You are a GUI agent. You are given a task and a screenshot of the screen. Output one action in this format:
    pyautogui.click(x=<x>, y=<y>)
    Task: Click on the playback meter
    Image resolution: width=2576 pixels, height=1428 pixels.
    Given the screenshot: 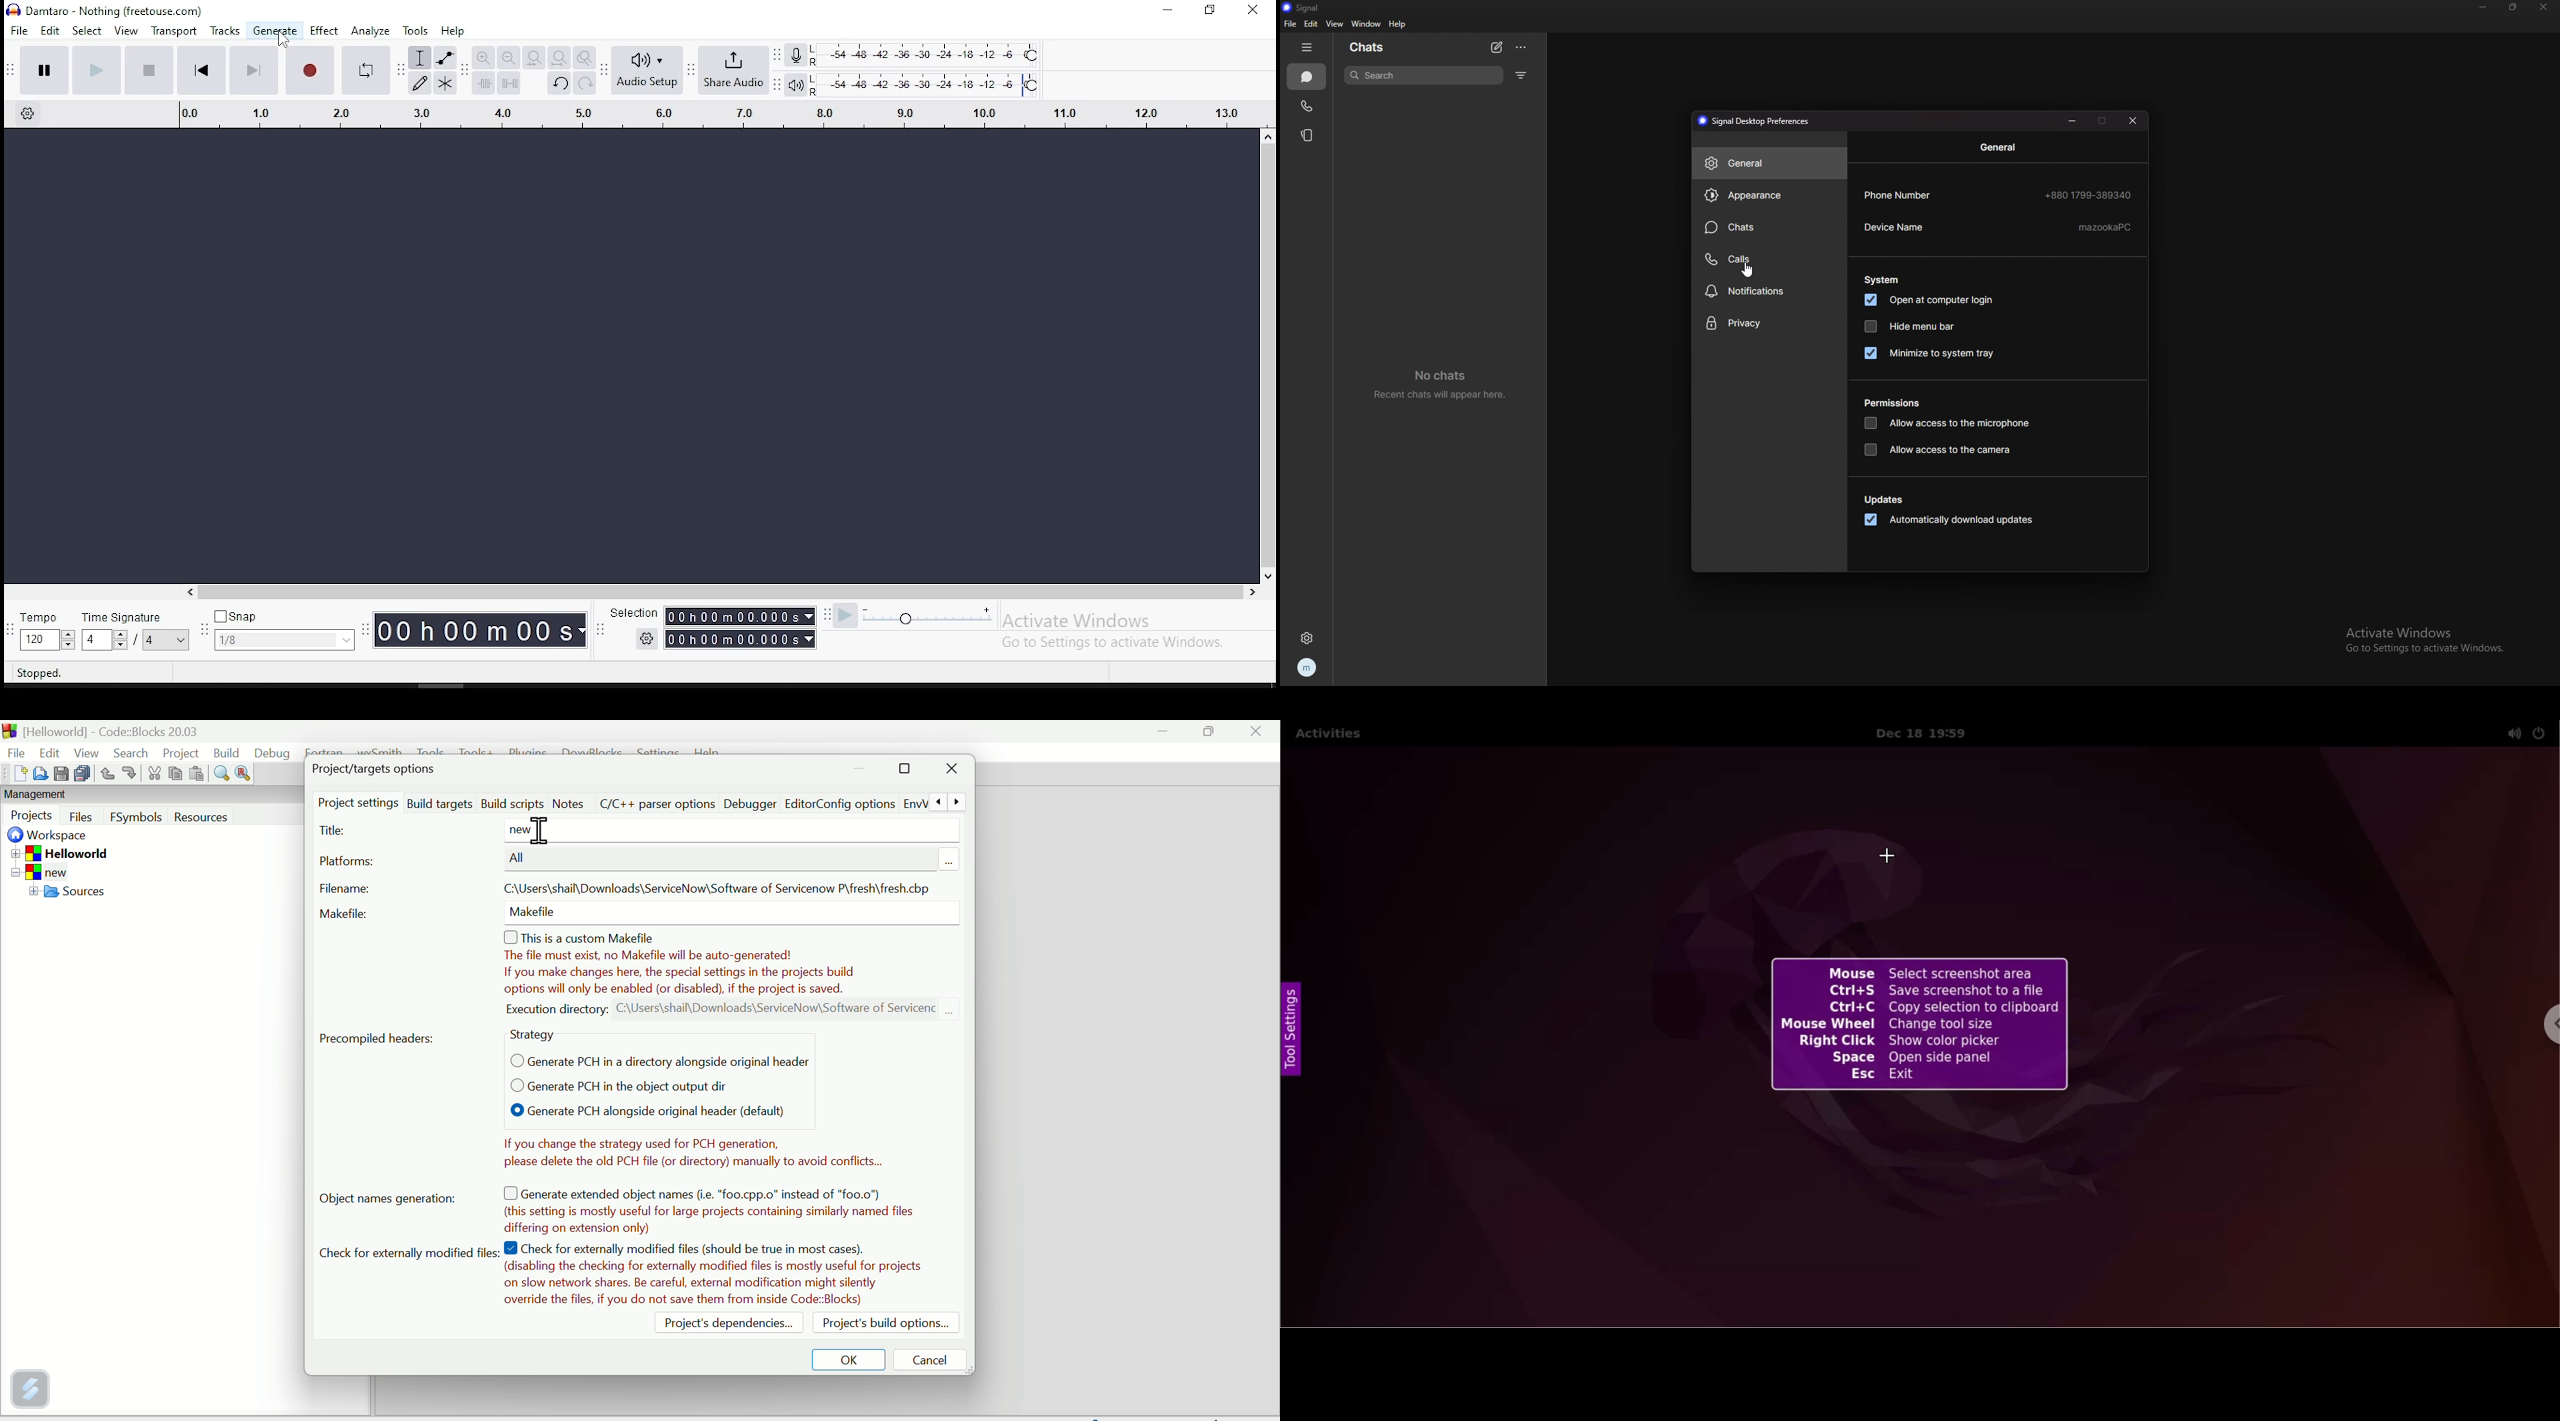 What is the action you would take?
    pyautogui.click(x=797, y=85)
    